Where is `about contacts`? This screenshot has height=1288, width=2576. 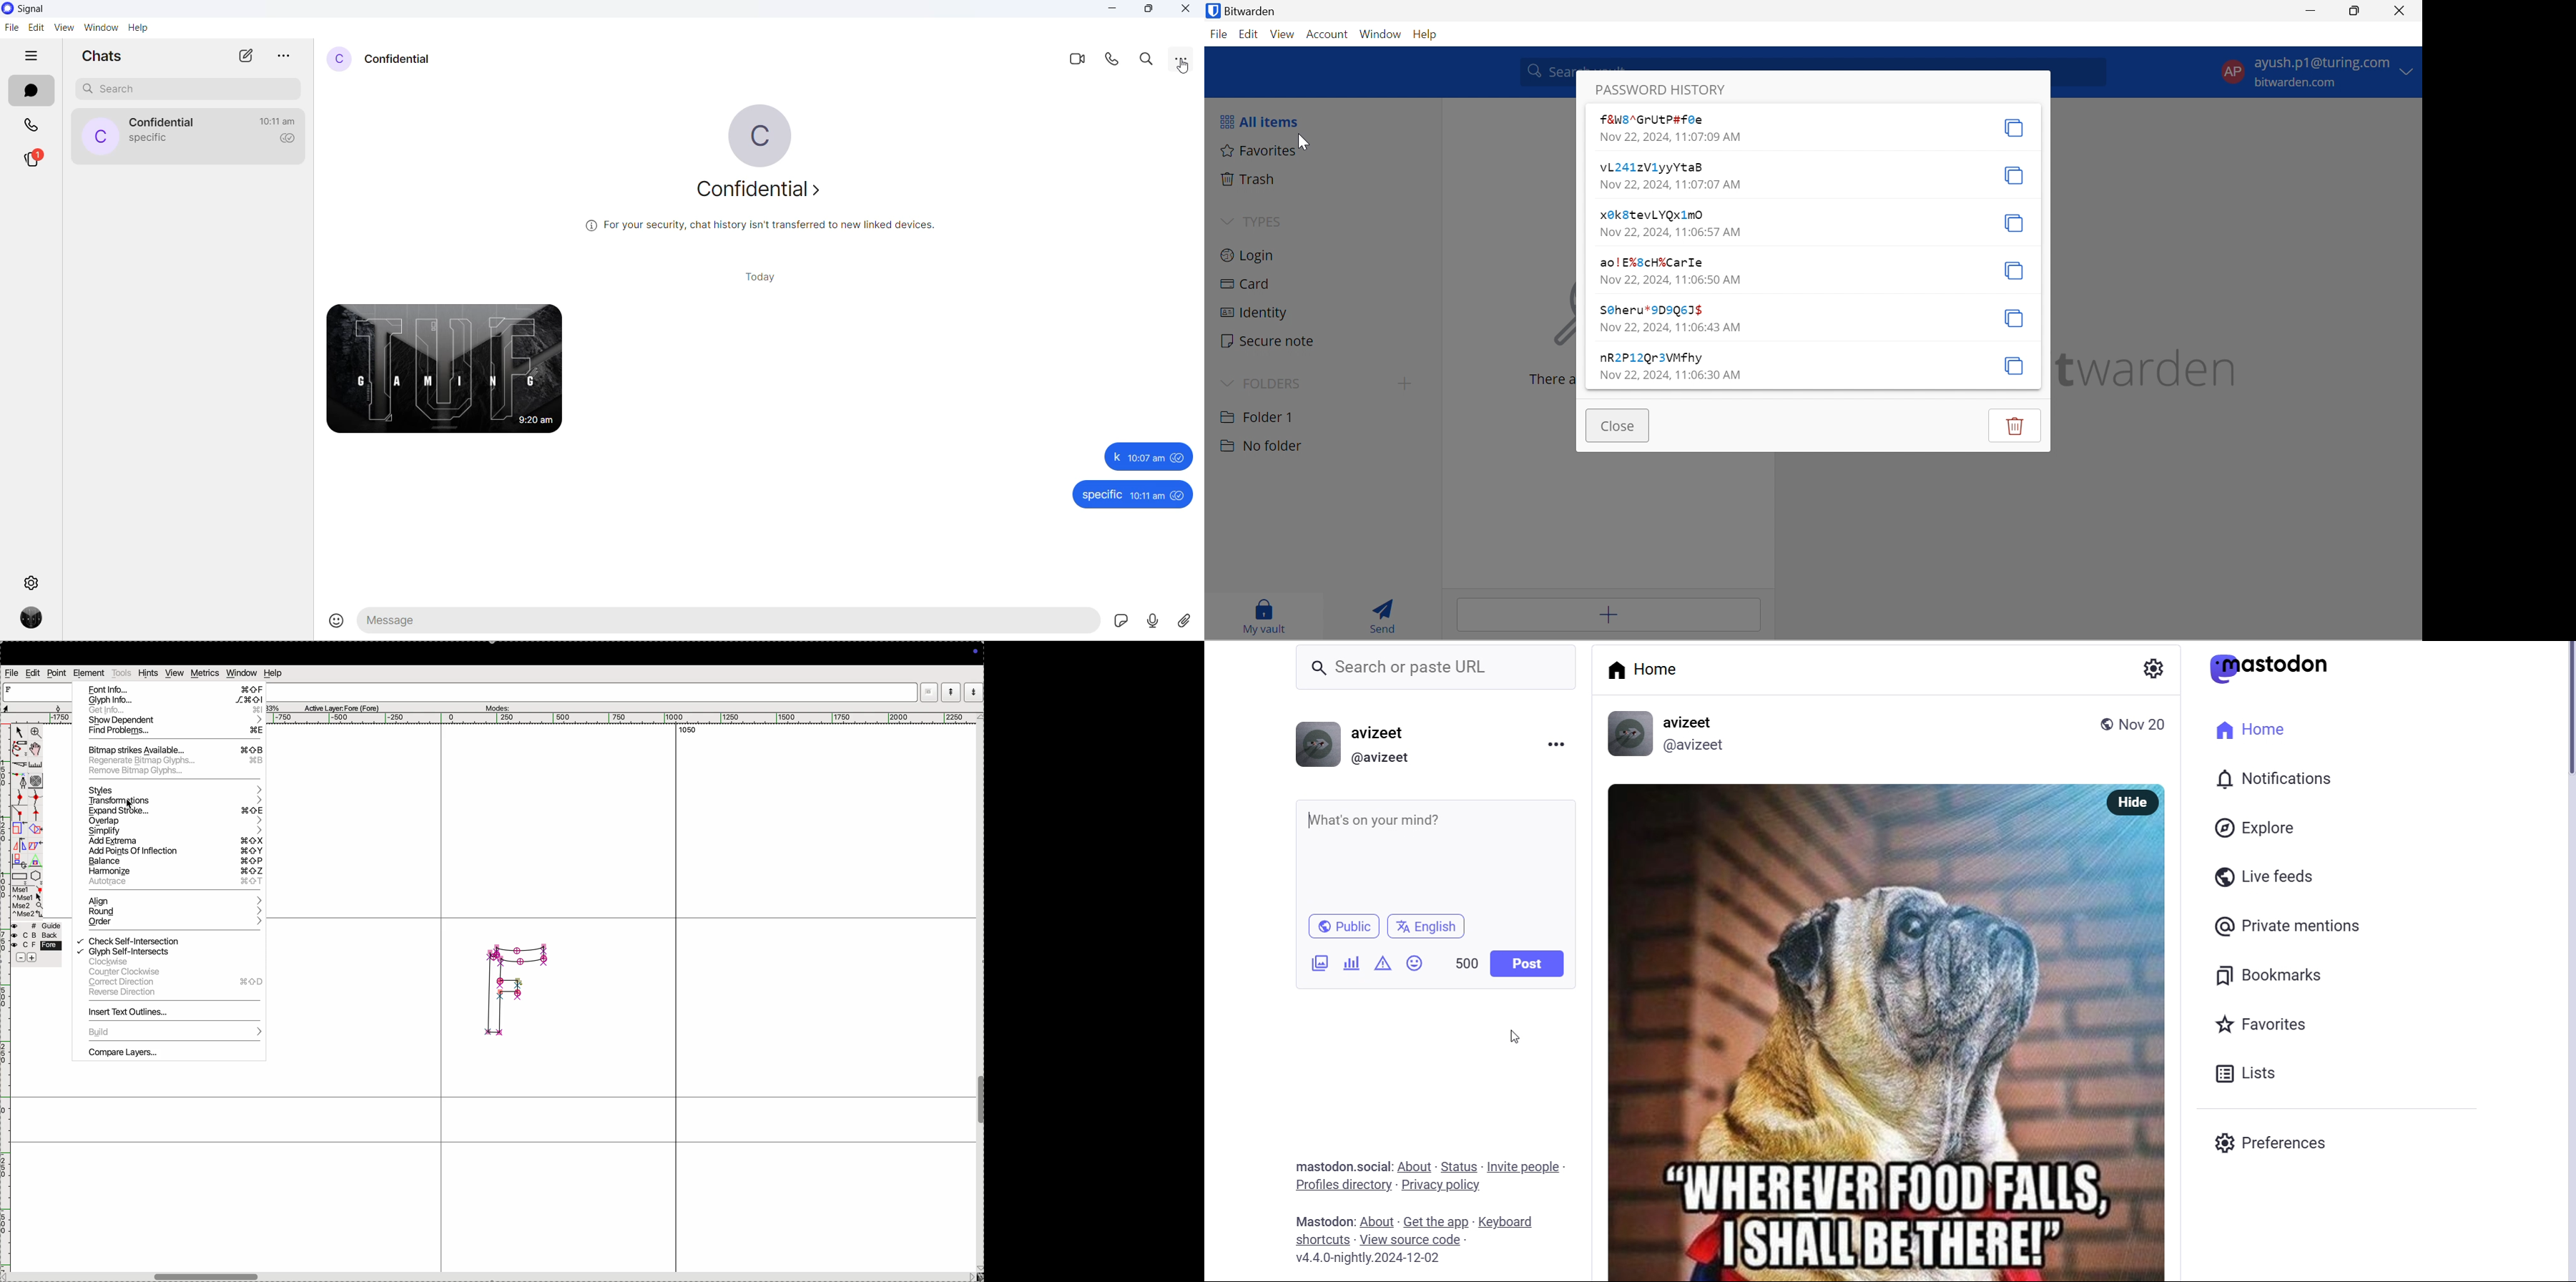
about contacts is located at coordinates (763, 189).